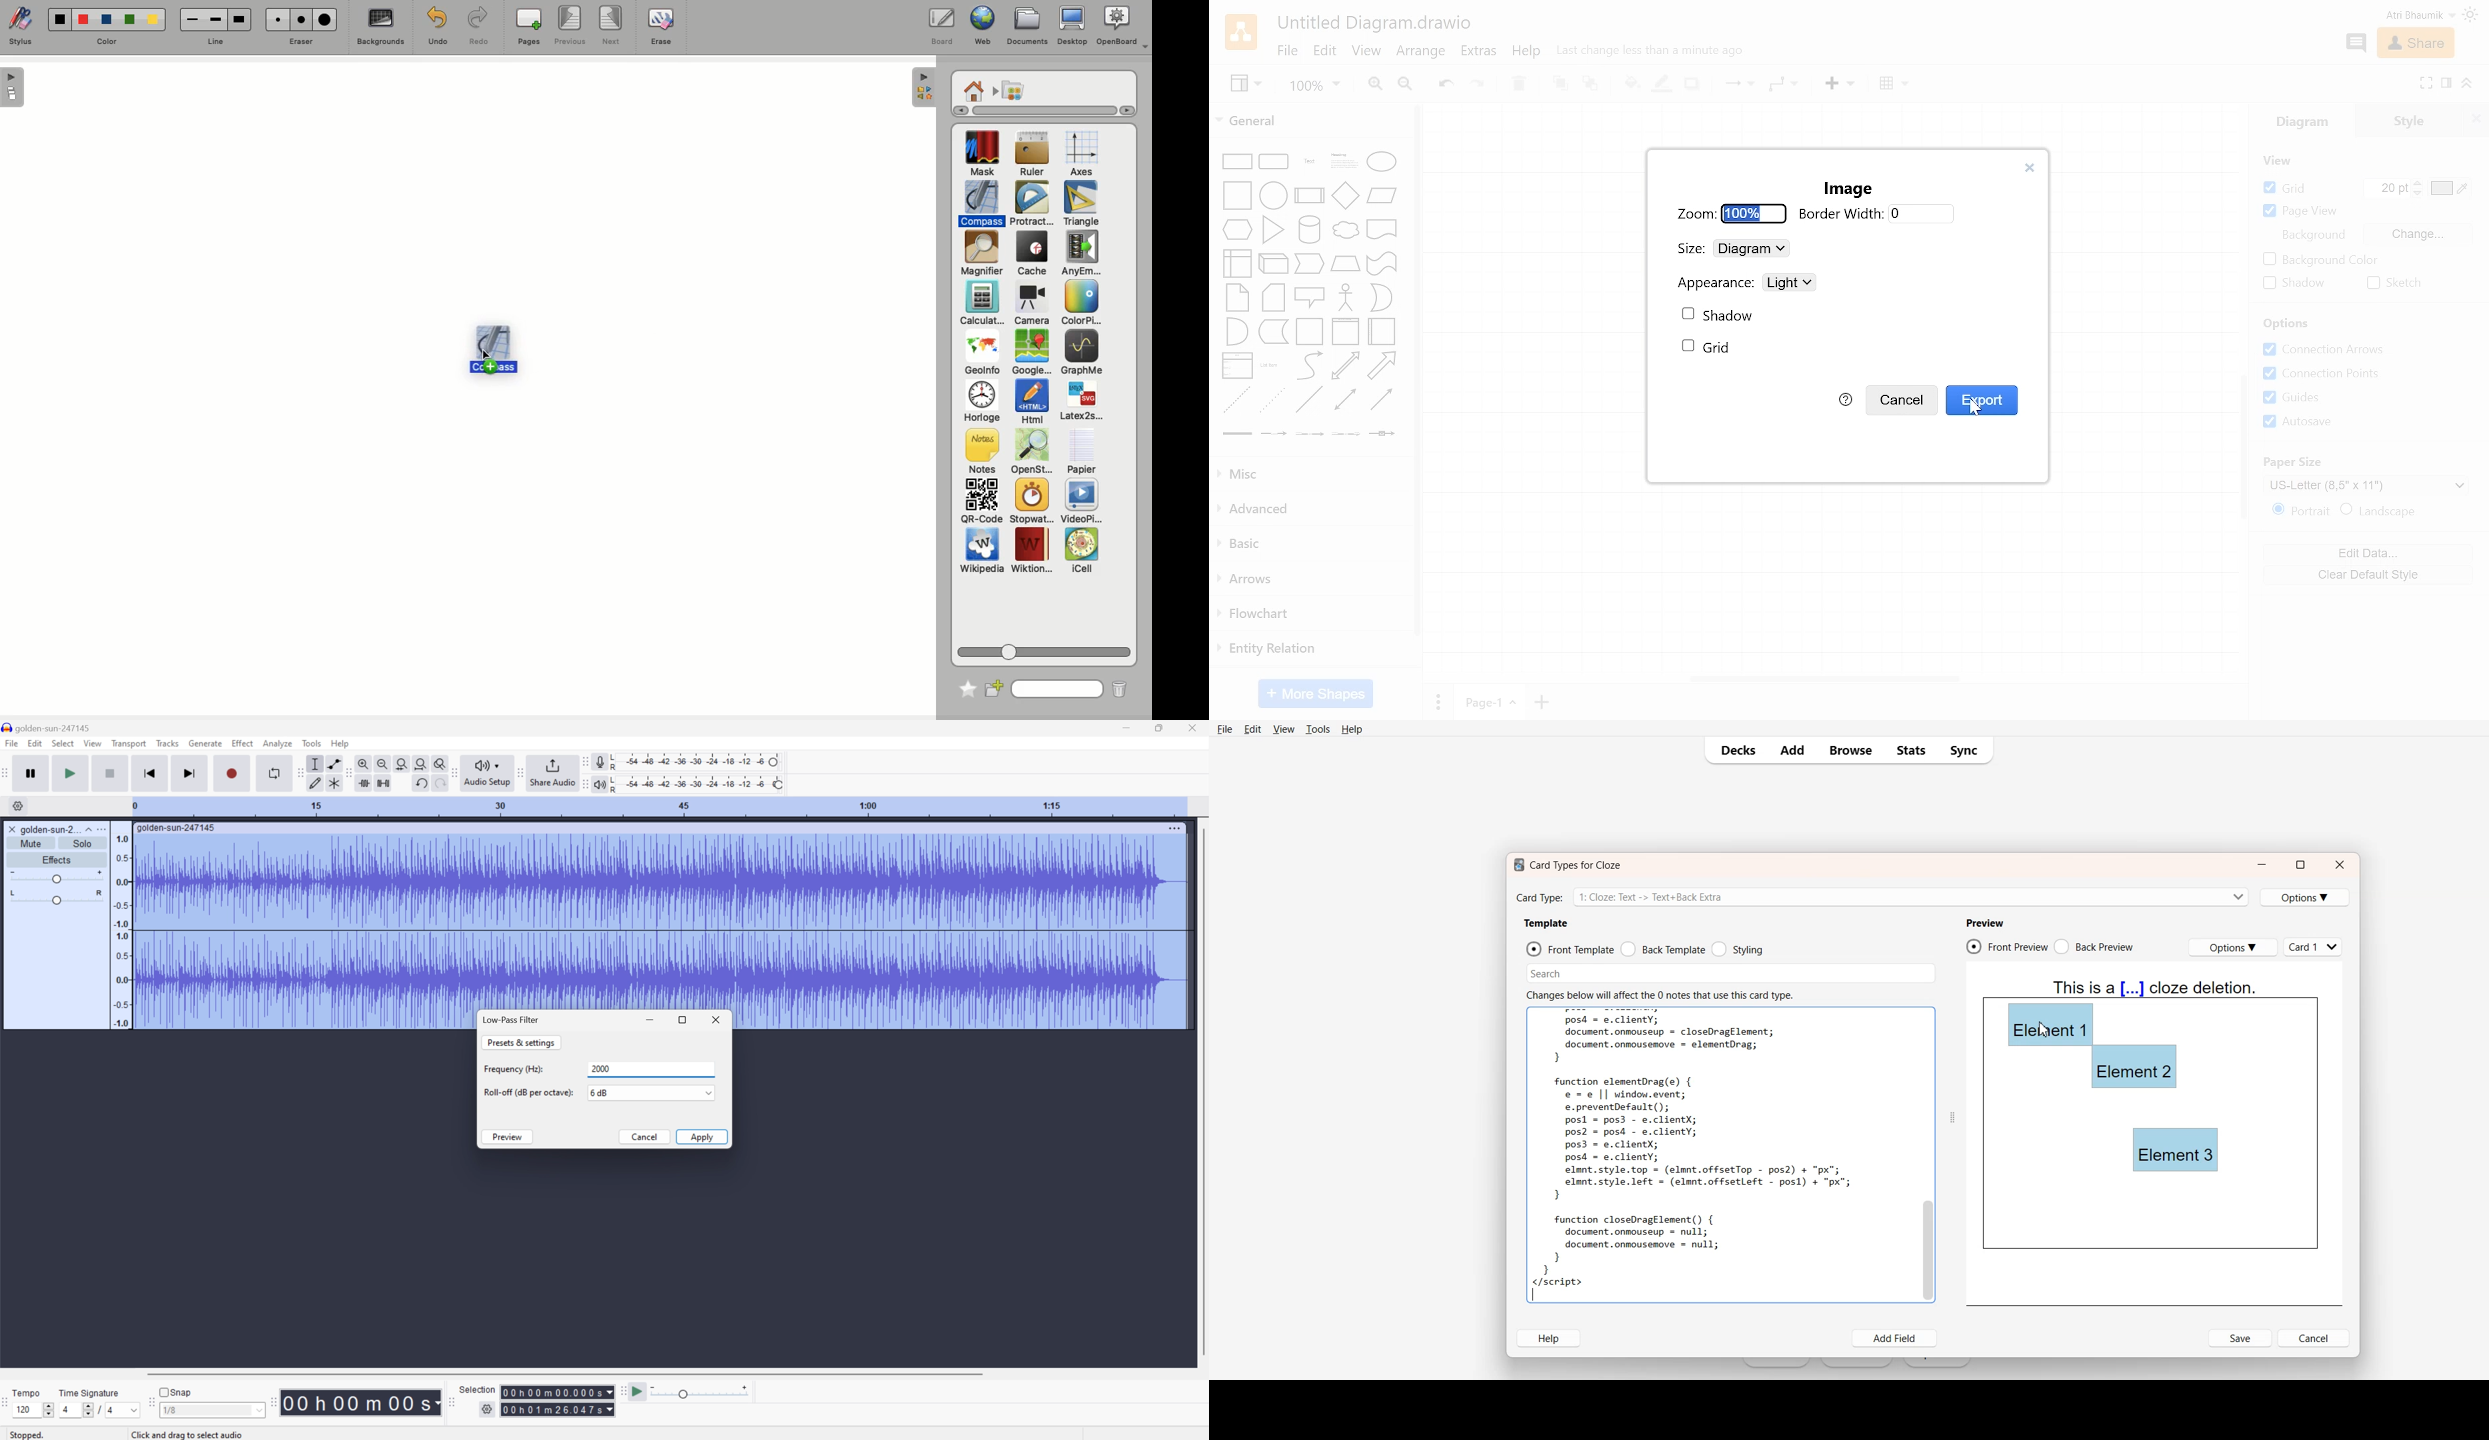 This screenshot has height=1456, width=2492. What do you see at coordinates (1839, 84) in the screenshot?
I see `Insert` at bounding box center [1839, 84].